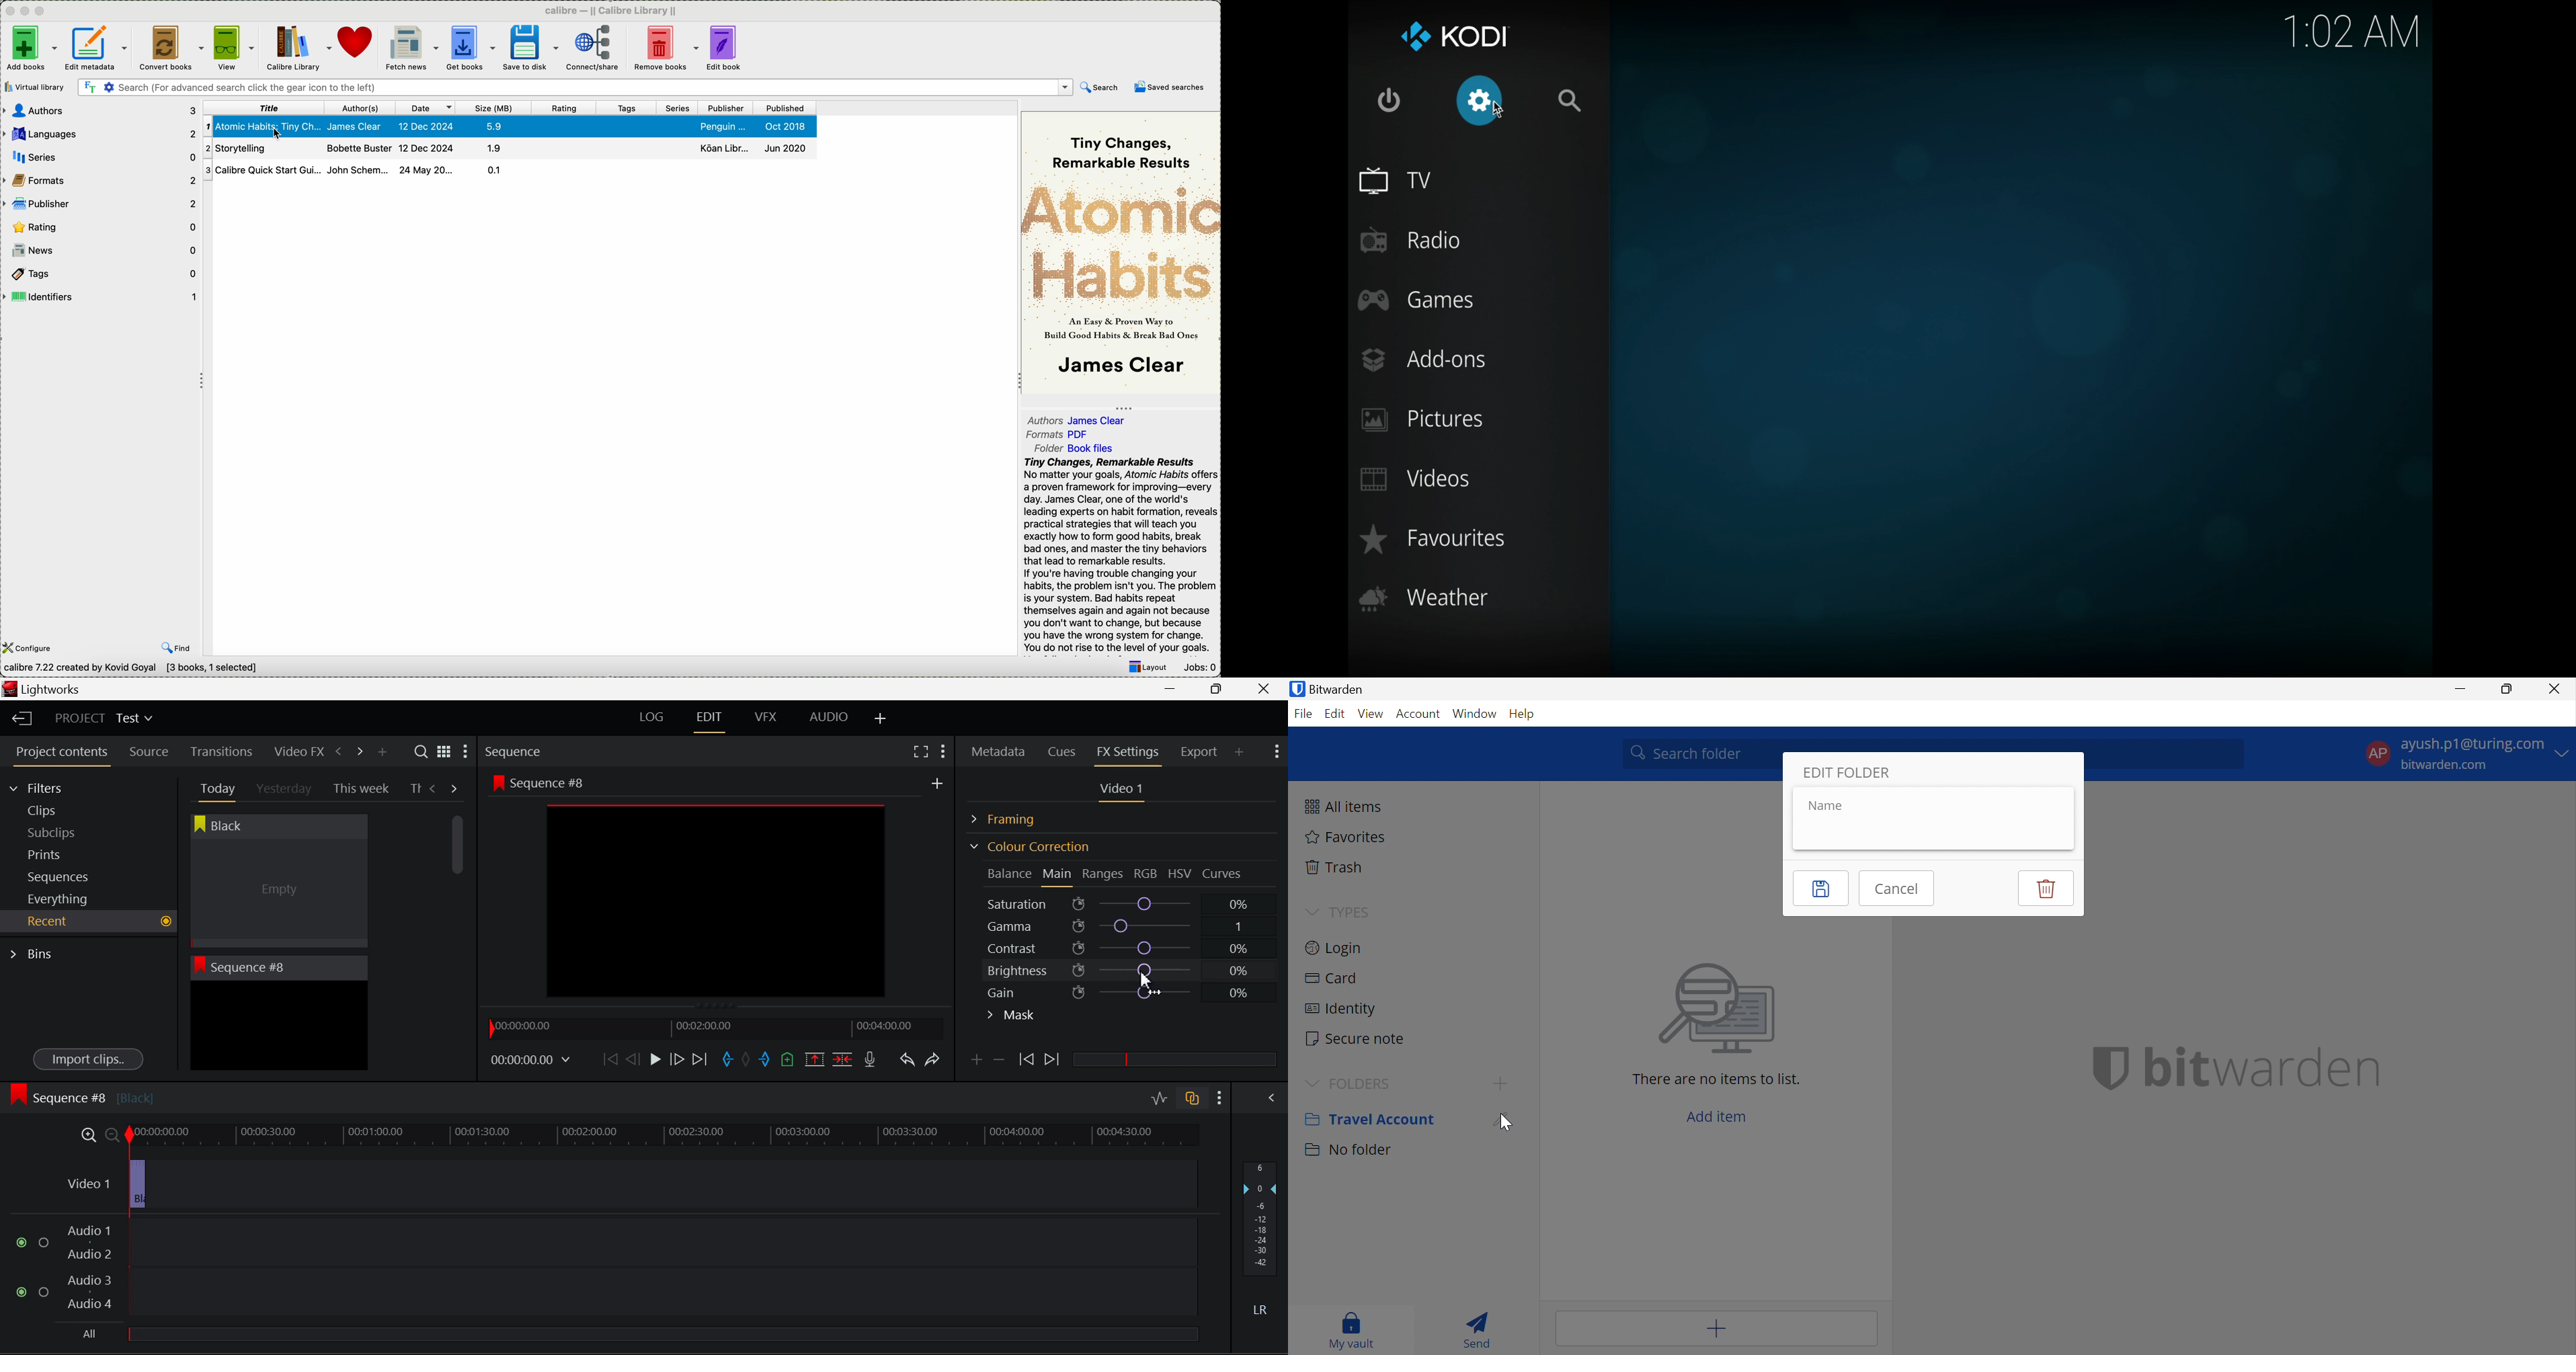 The height and width of the screenshot is (1372, 2576). I want to click on Clip 1 Segment, so click(136, 1185).